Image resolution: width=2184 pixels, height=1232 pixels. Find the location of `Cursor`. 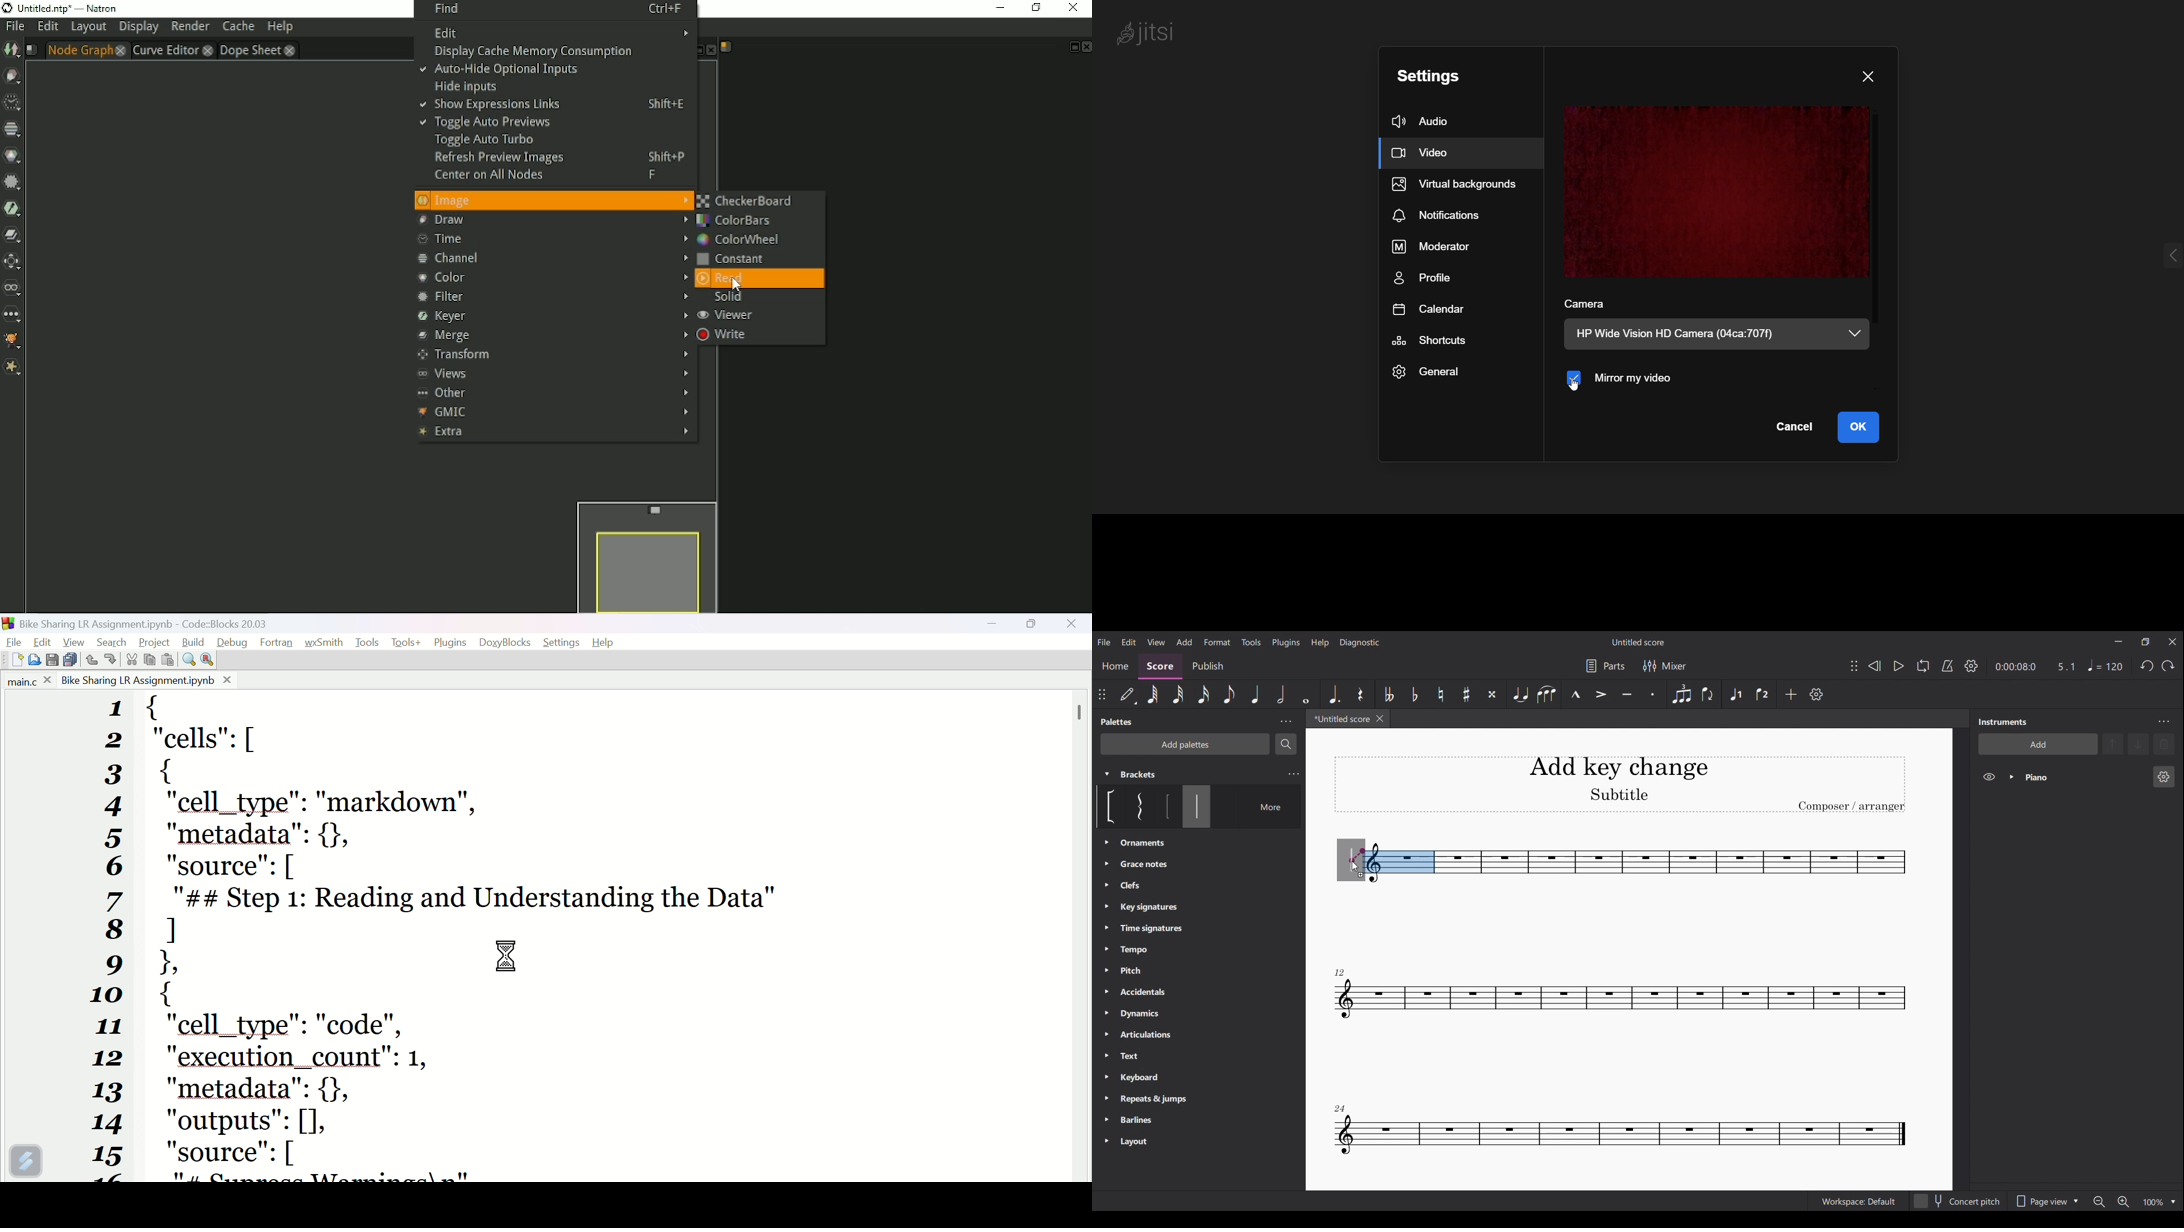

Cursor is located at coordinates (506, 958).